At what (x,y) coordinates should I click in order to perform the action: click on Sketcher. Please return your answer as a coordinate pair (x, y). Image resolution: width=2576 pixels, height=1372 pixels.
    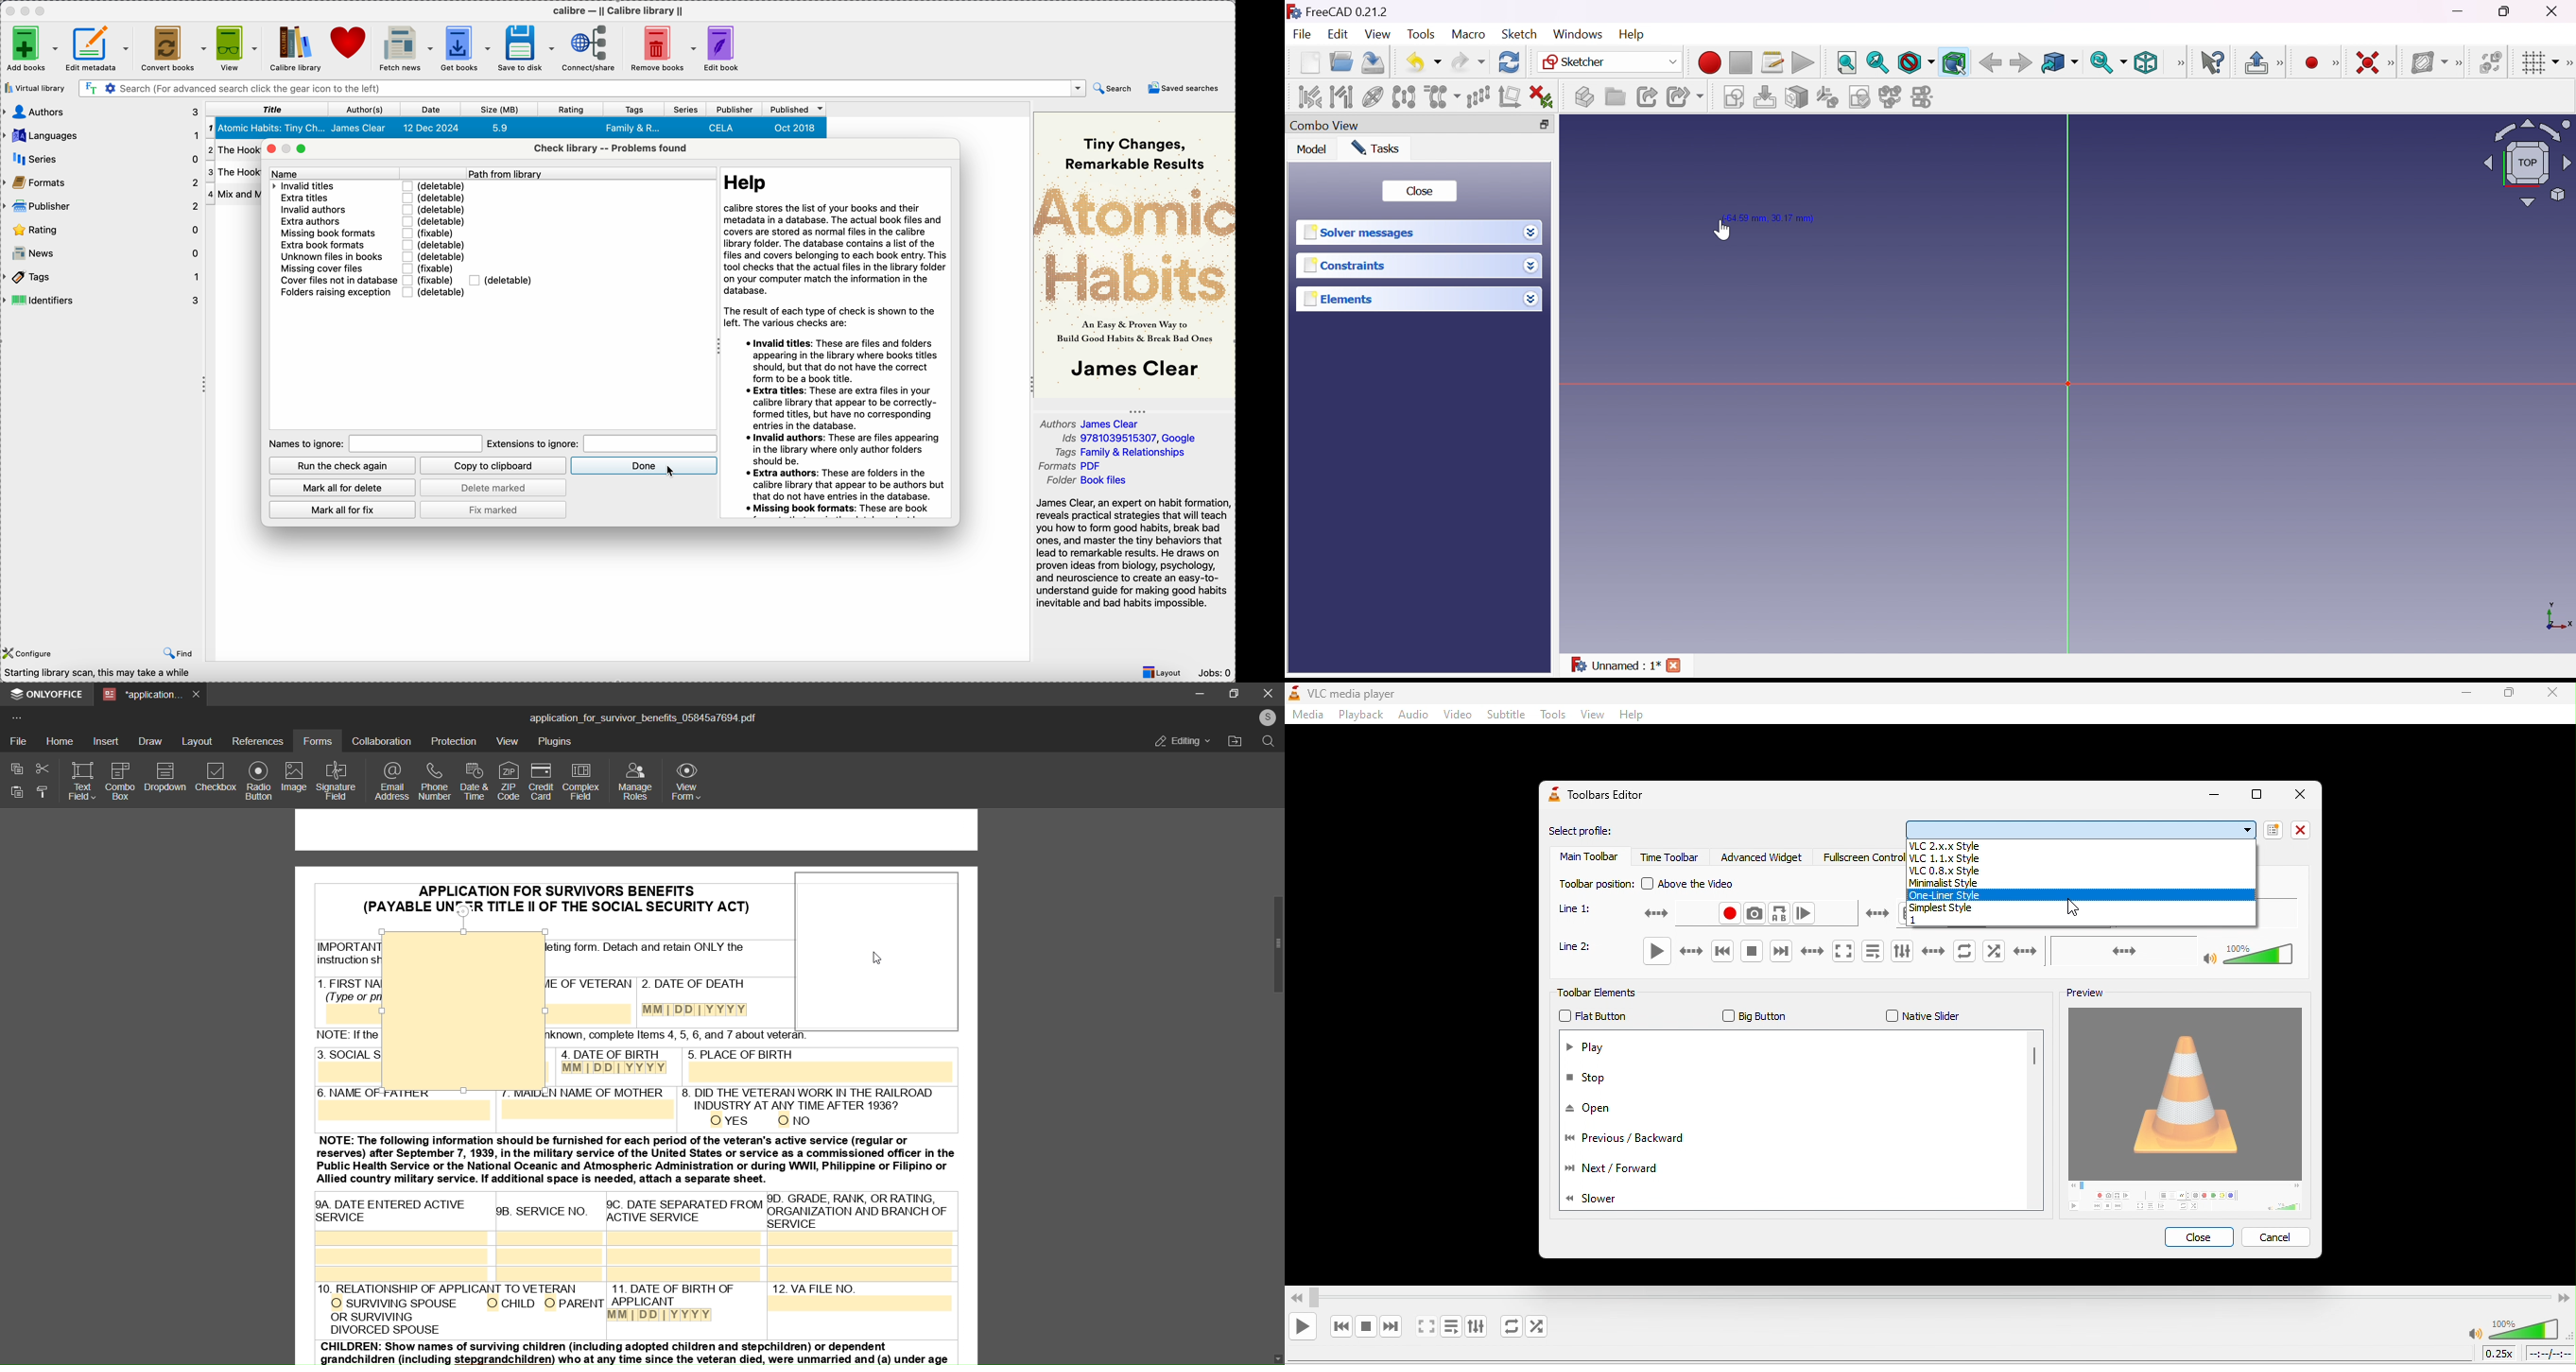
    Looking at the image, I should click on (1612, 61).